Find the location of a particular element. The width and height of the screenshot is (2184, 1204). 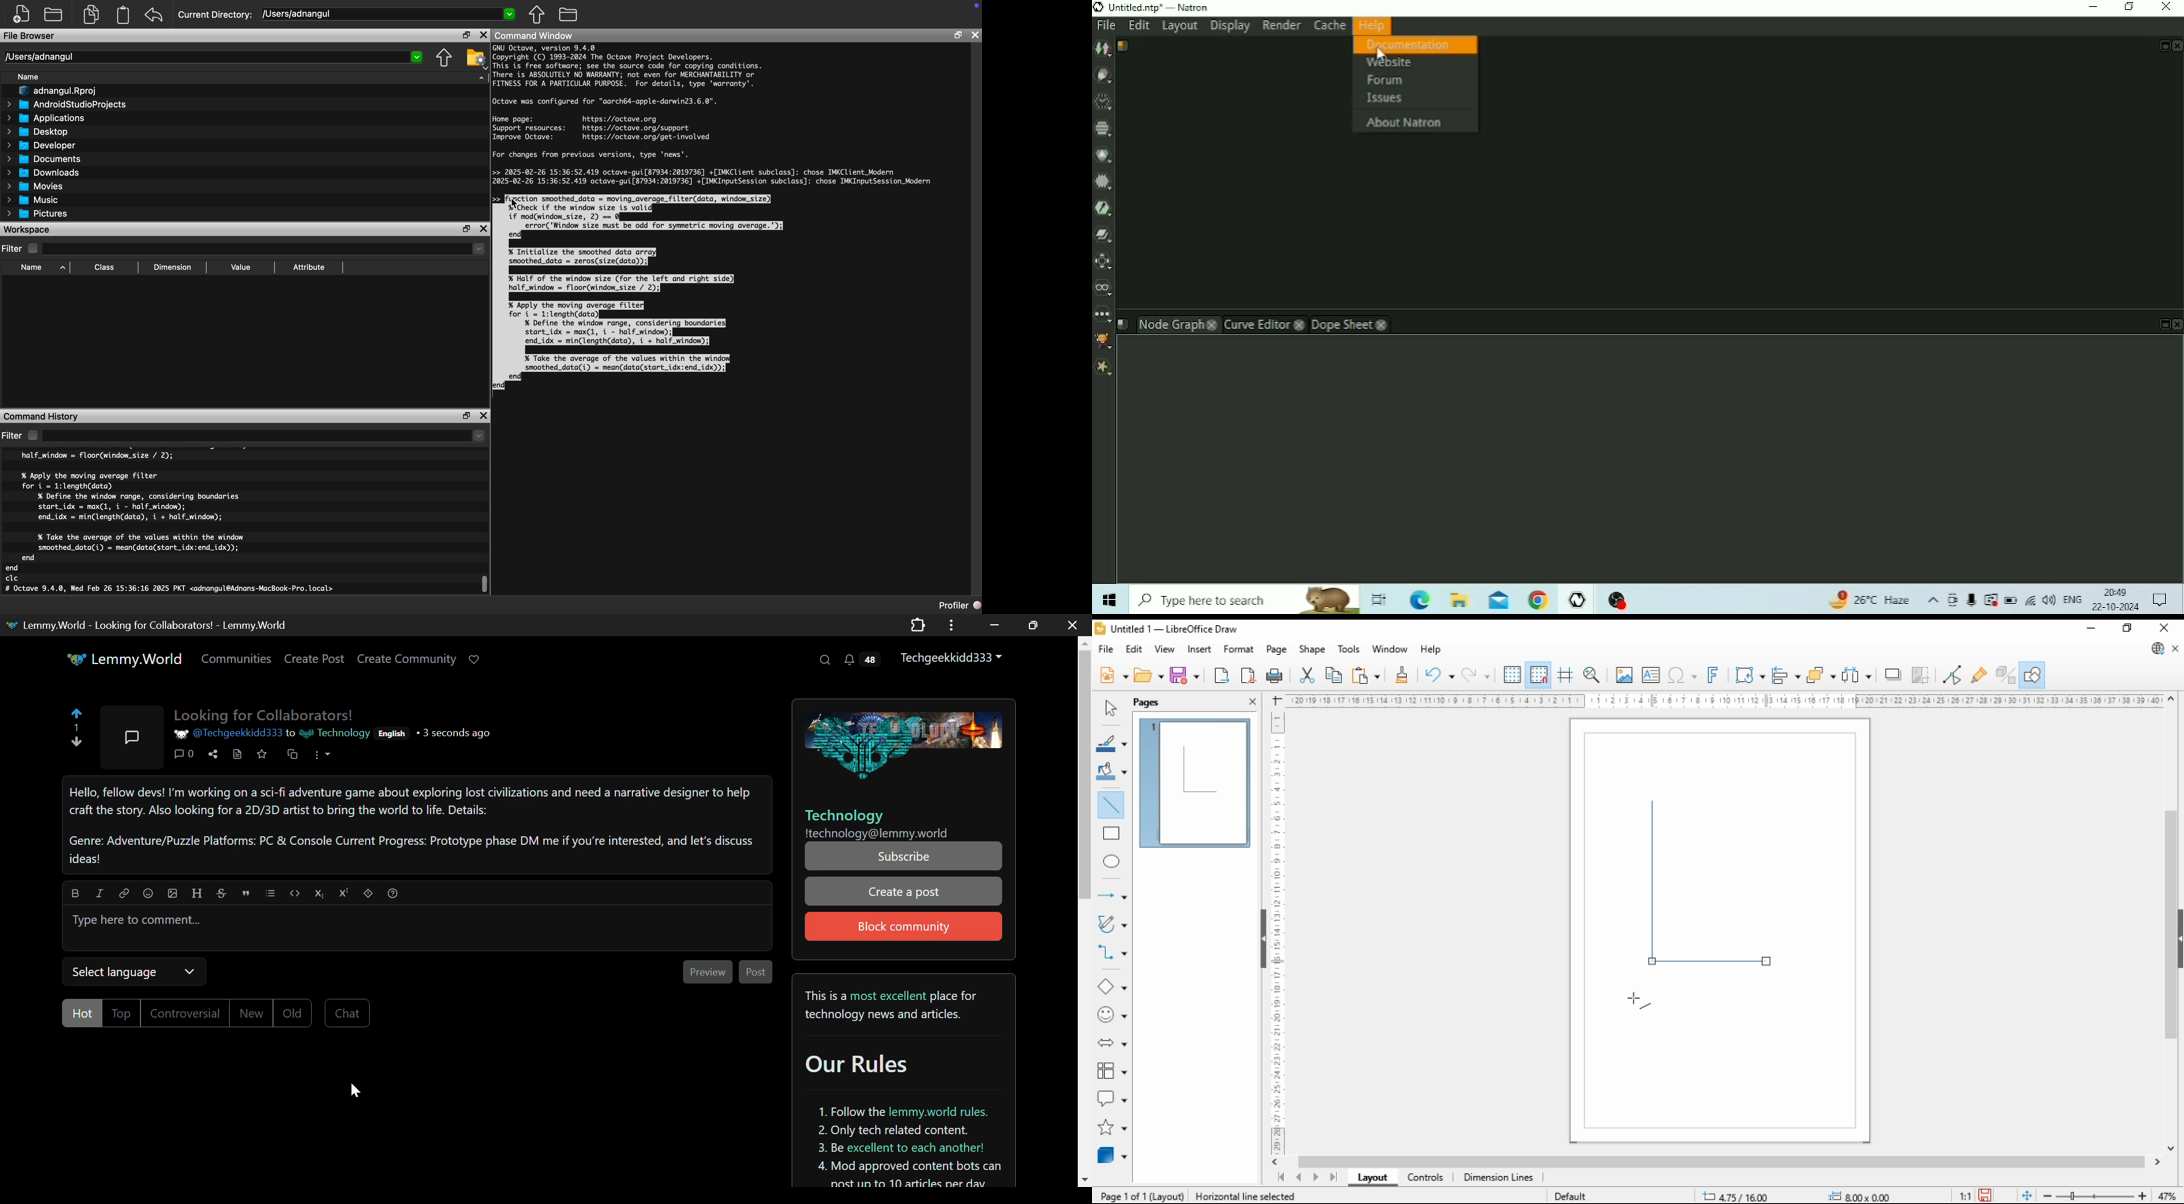

undo is located at coordinates (1438, 675).